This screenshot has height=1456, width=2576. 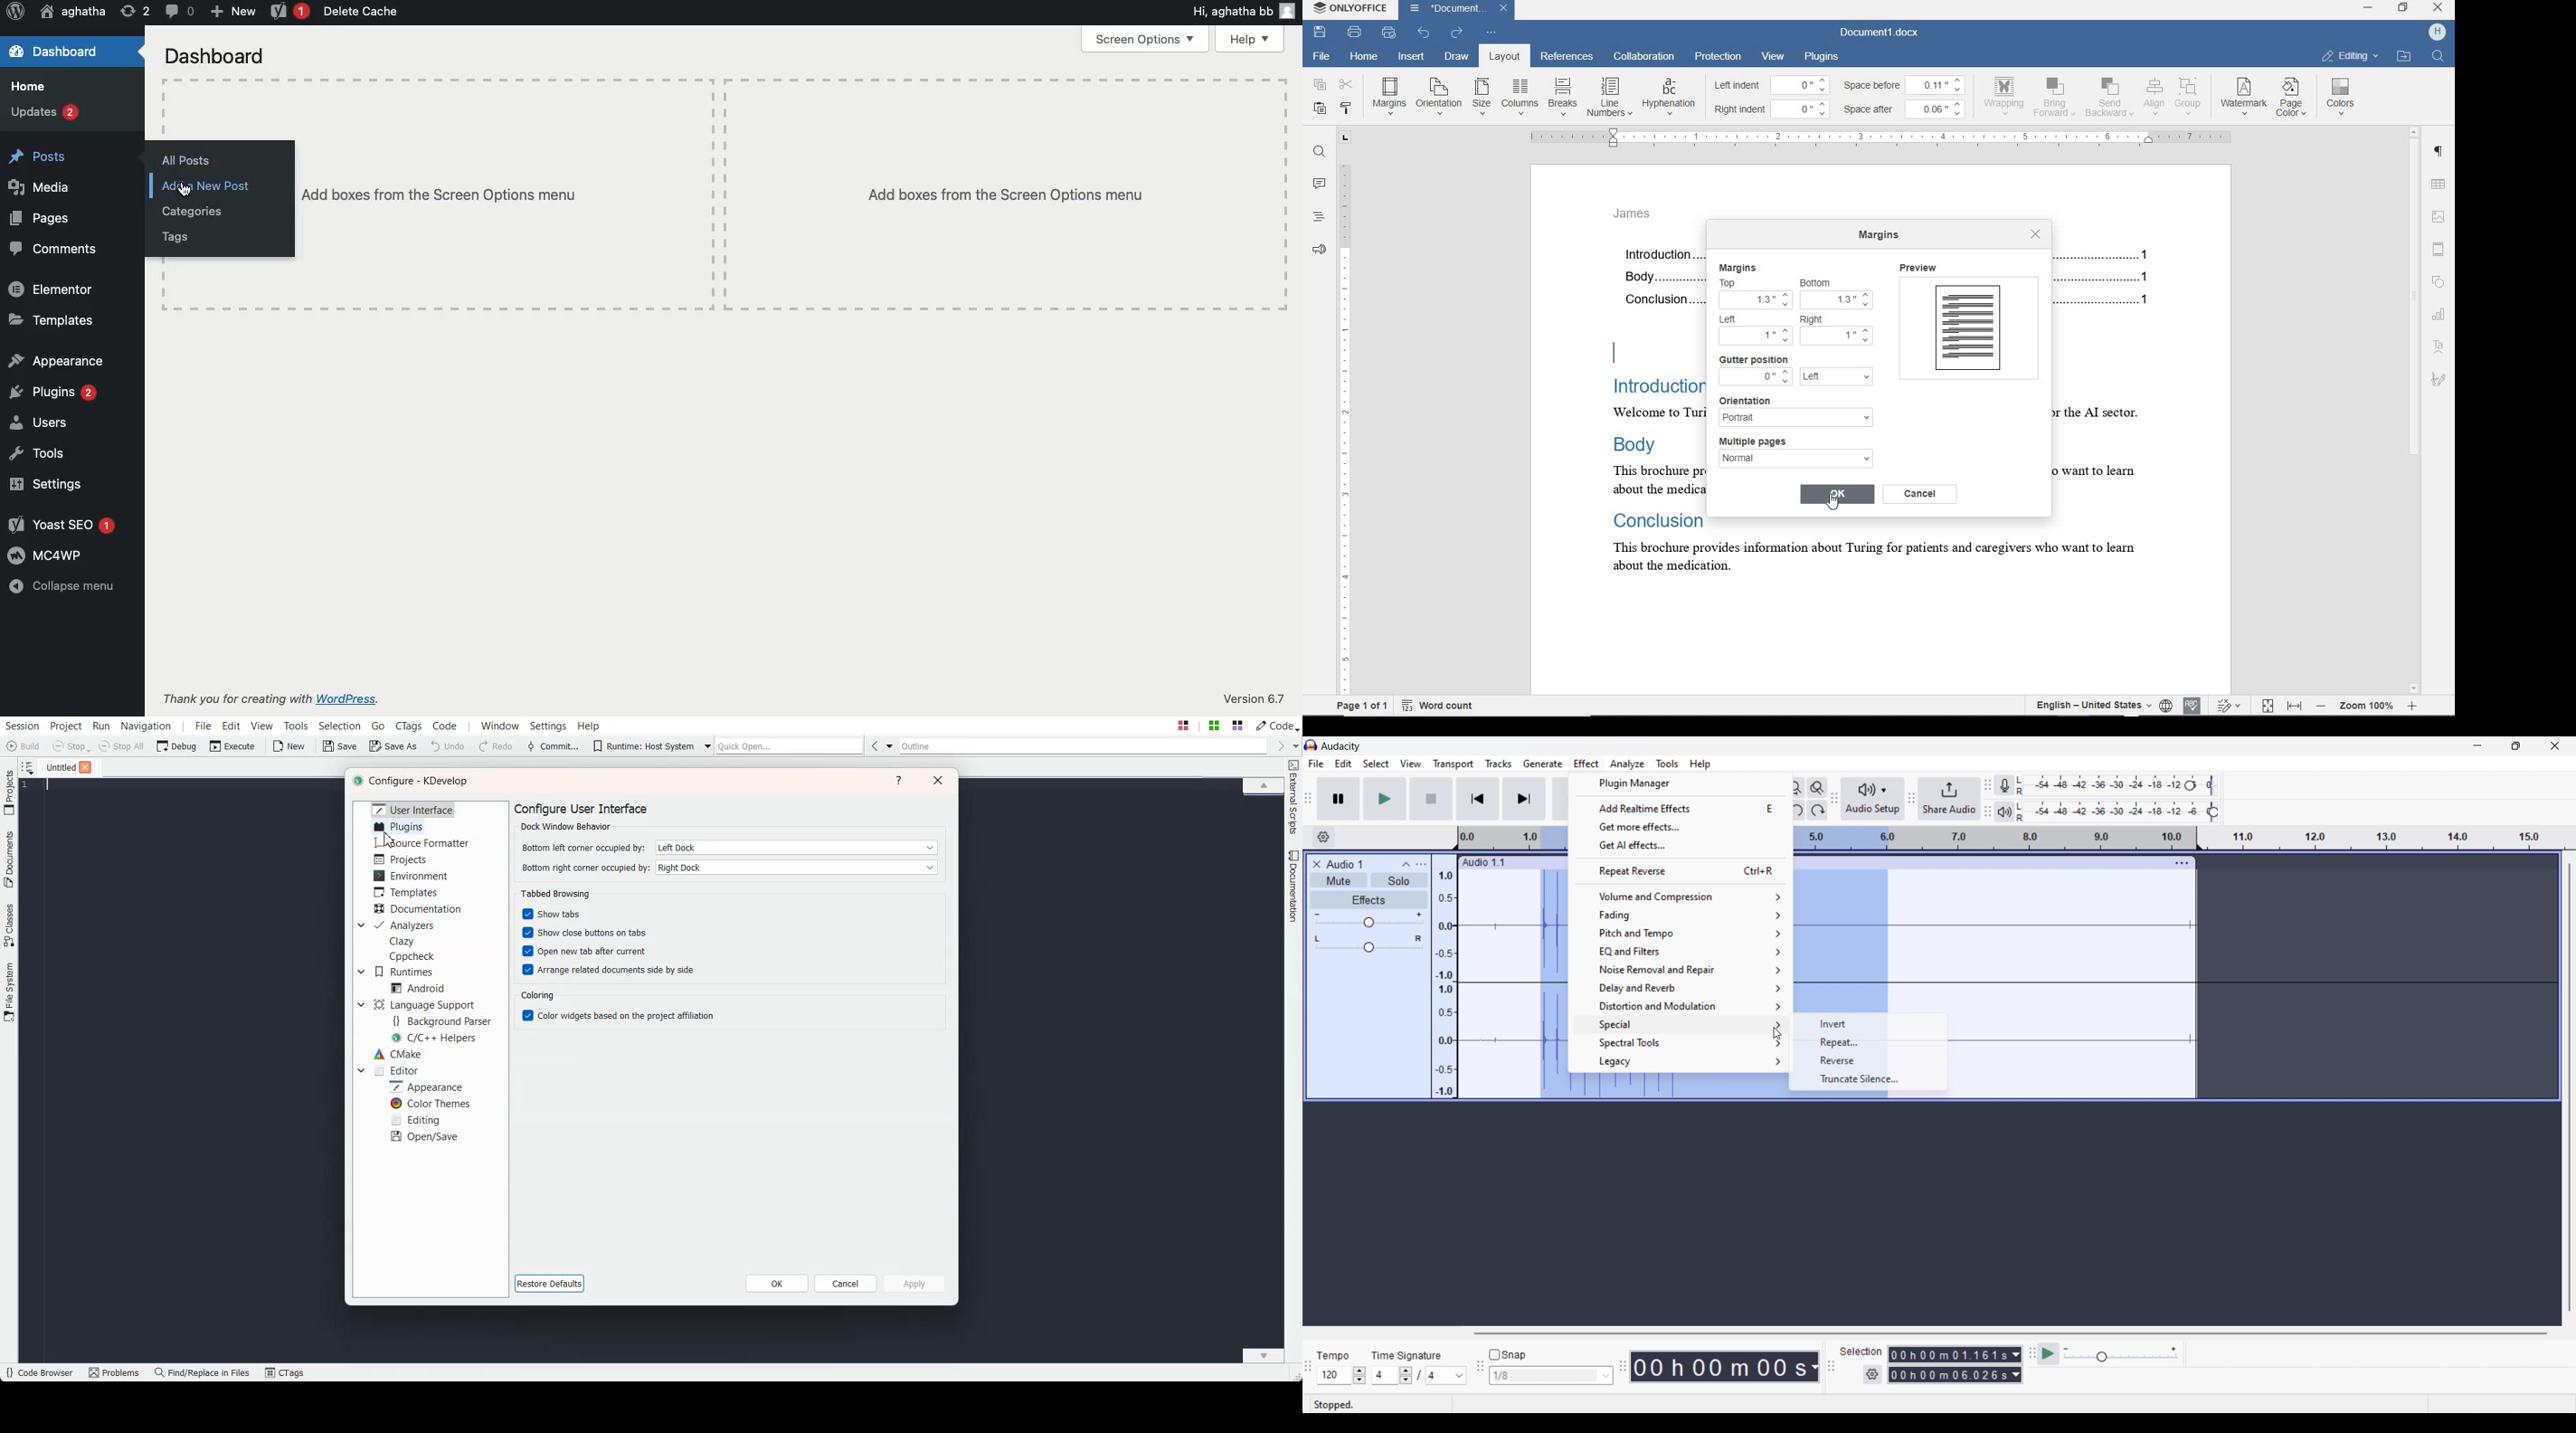 I want to click on undo, so click(x=1423, y=33).